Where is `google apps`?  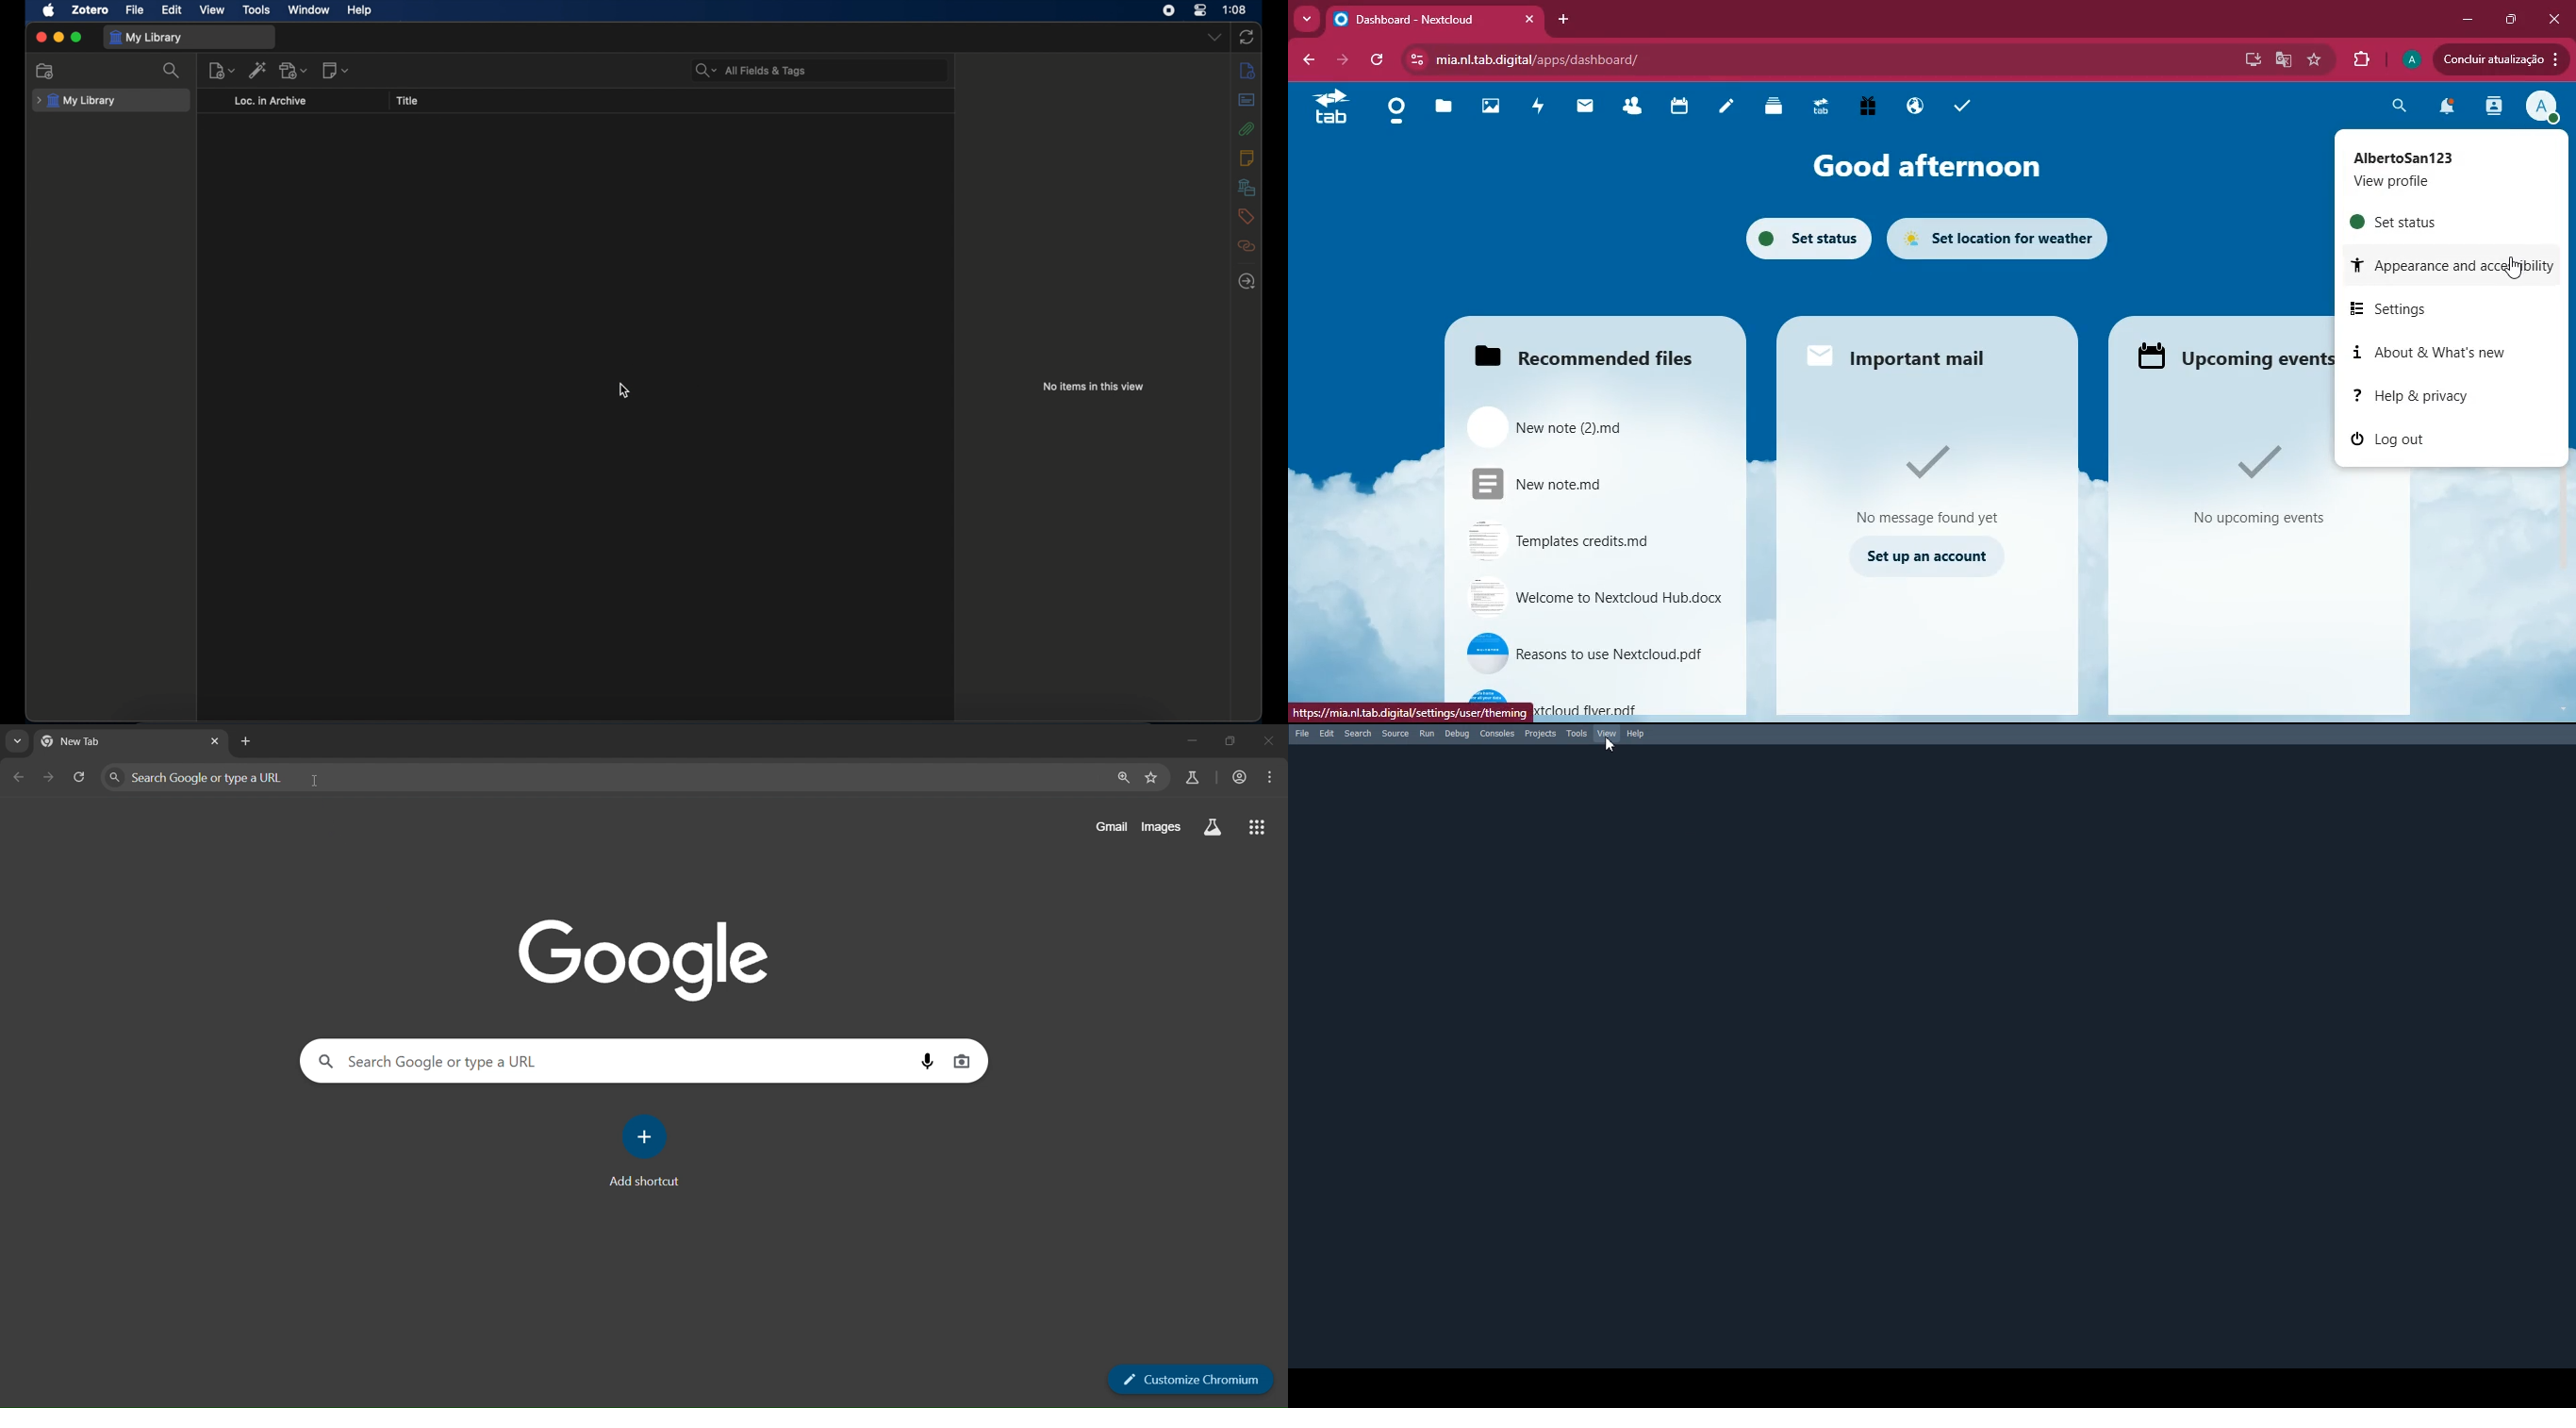
google apps is located at coordinates (1258, 829).